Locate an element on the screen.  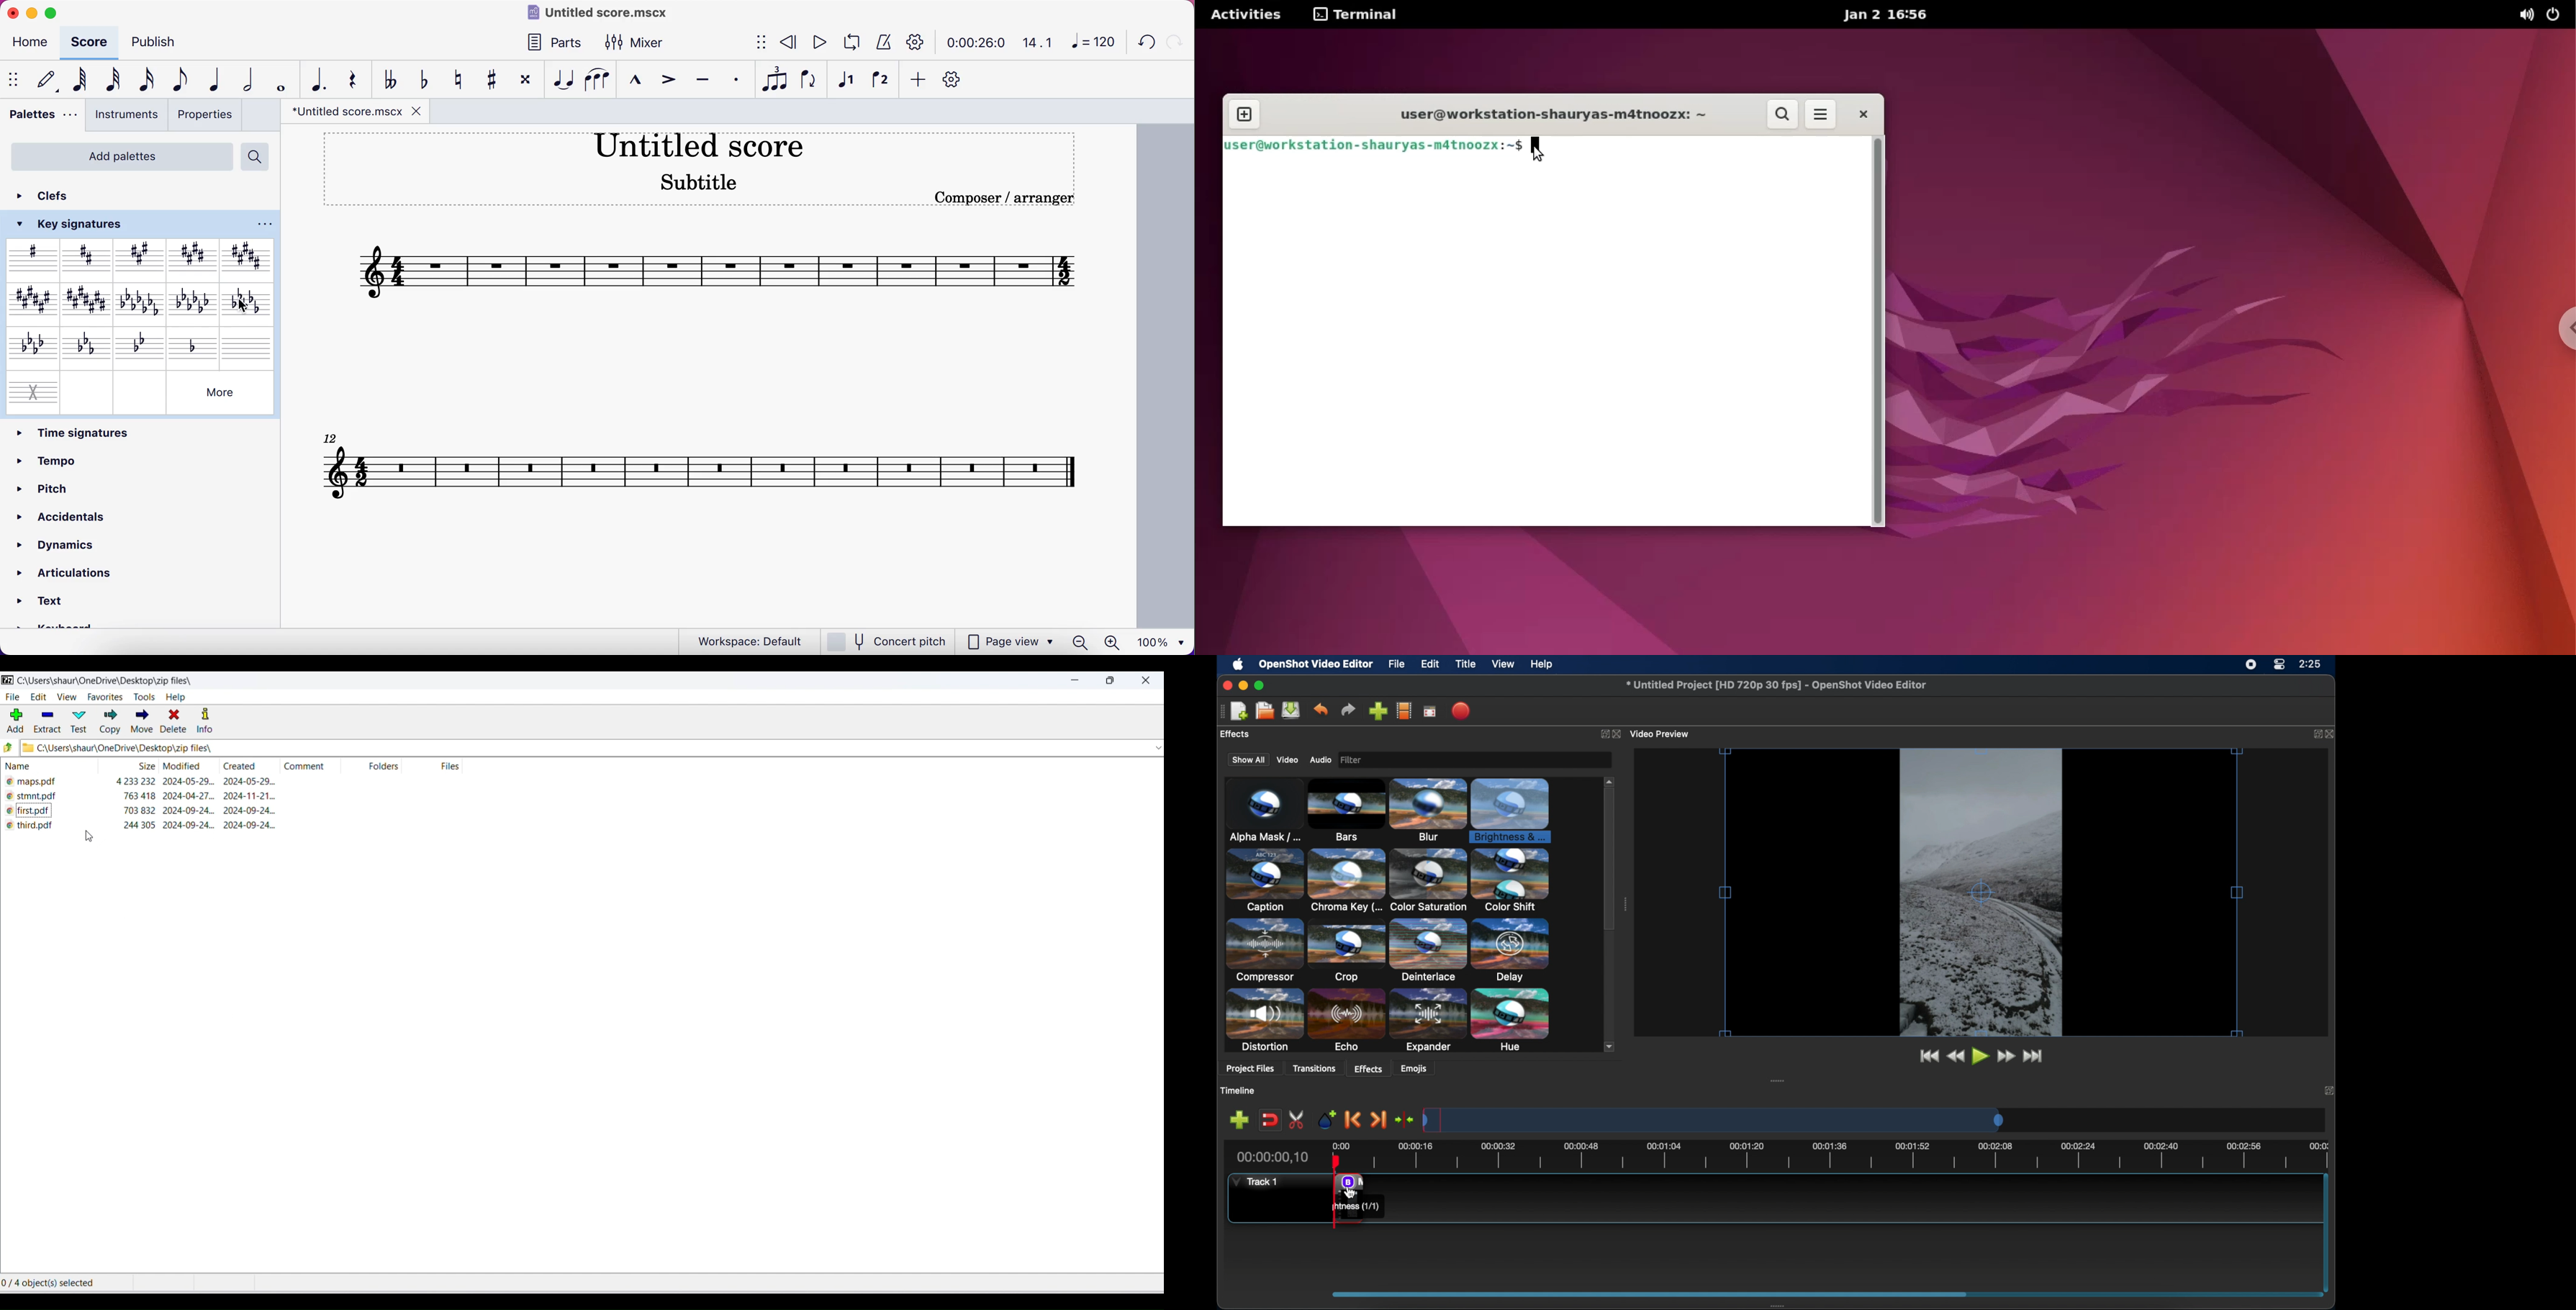
E major is located at coordinates (191, 256).